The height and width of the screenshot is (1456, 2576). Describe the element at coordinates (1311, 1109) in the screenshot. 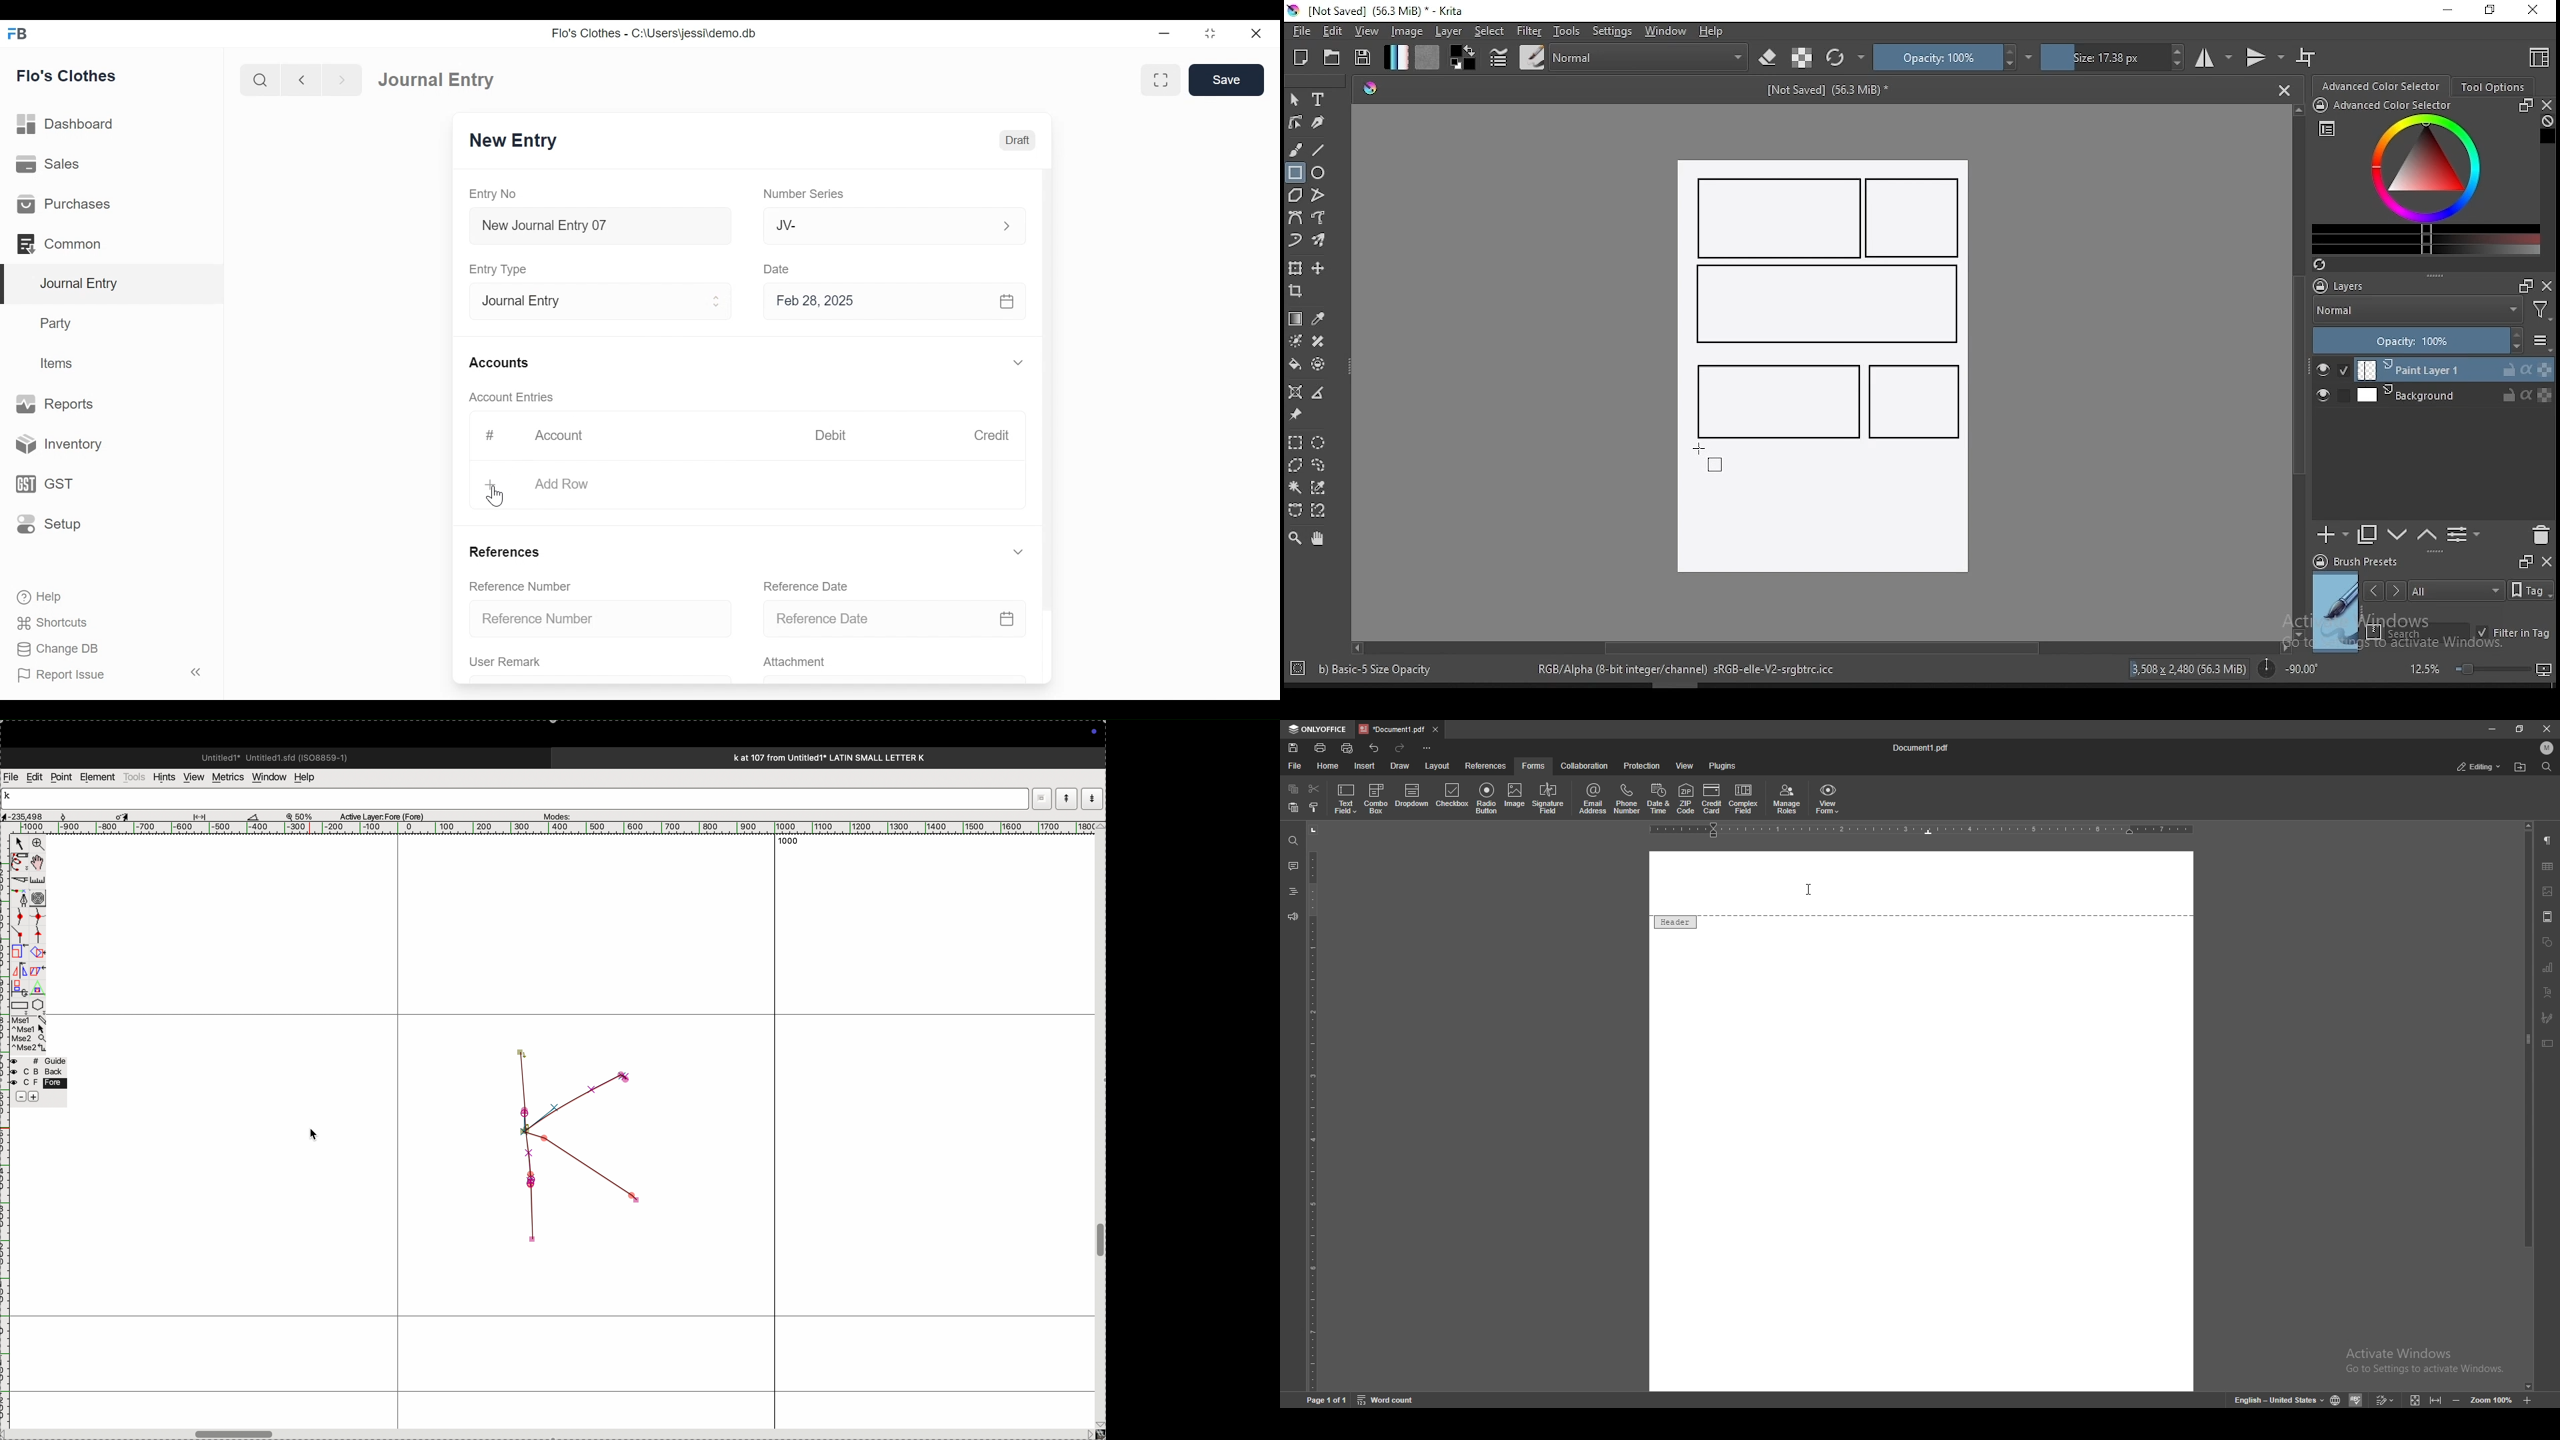

I see `vertical scale` at that location.